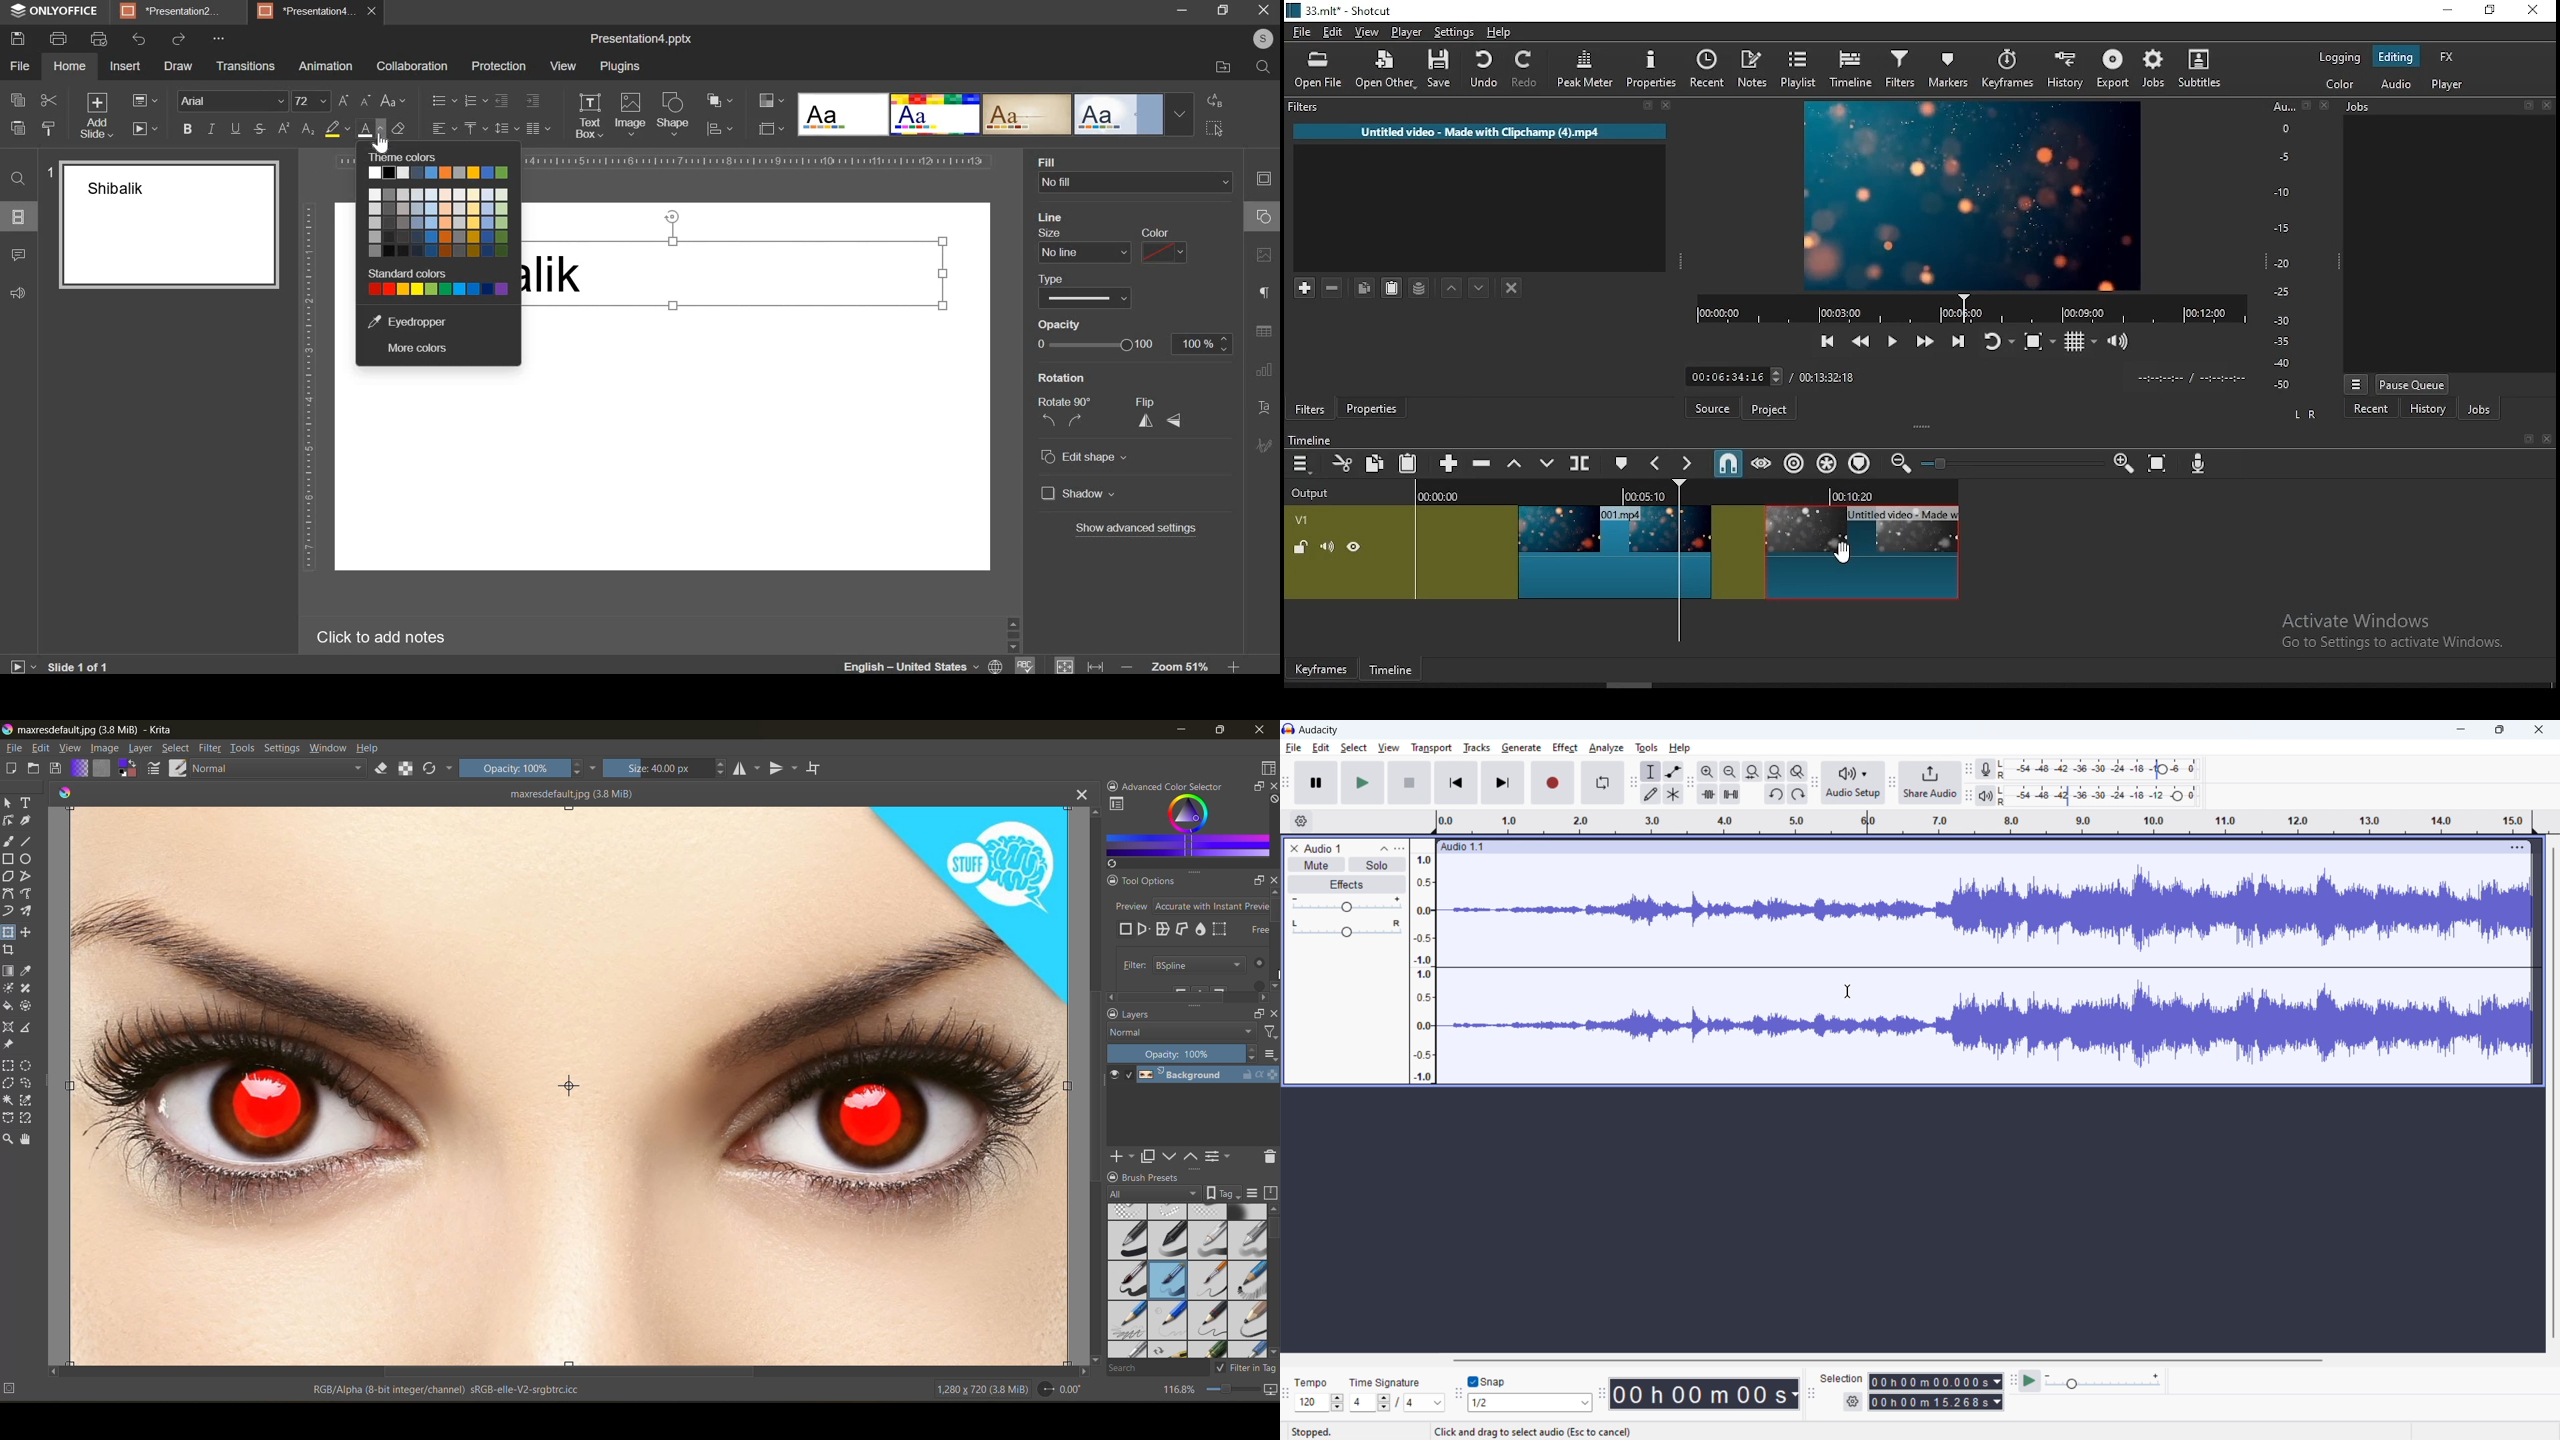 The width and height of the screenshot is (2576, 1456). I want to click on minimize, so click(2451, 11).